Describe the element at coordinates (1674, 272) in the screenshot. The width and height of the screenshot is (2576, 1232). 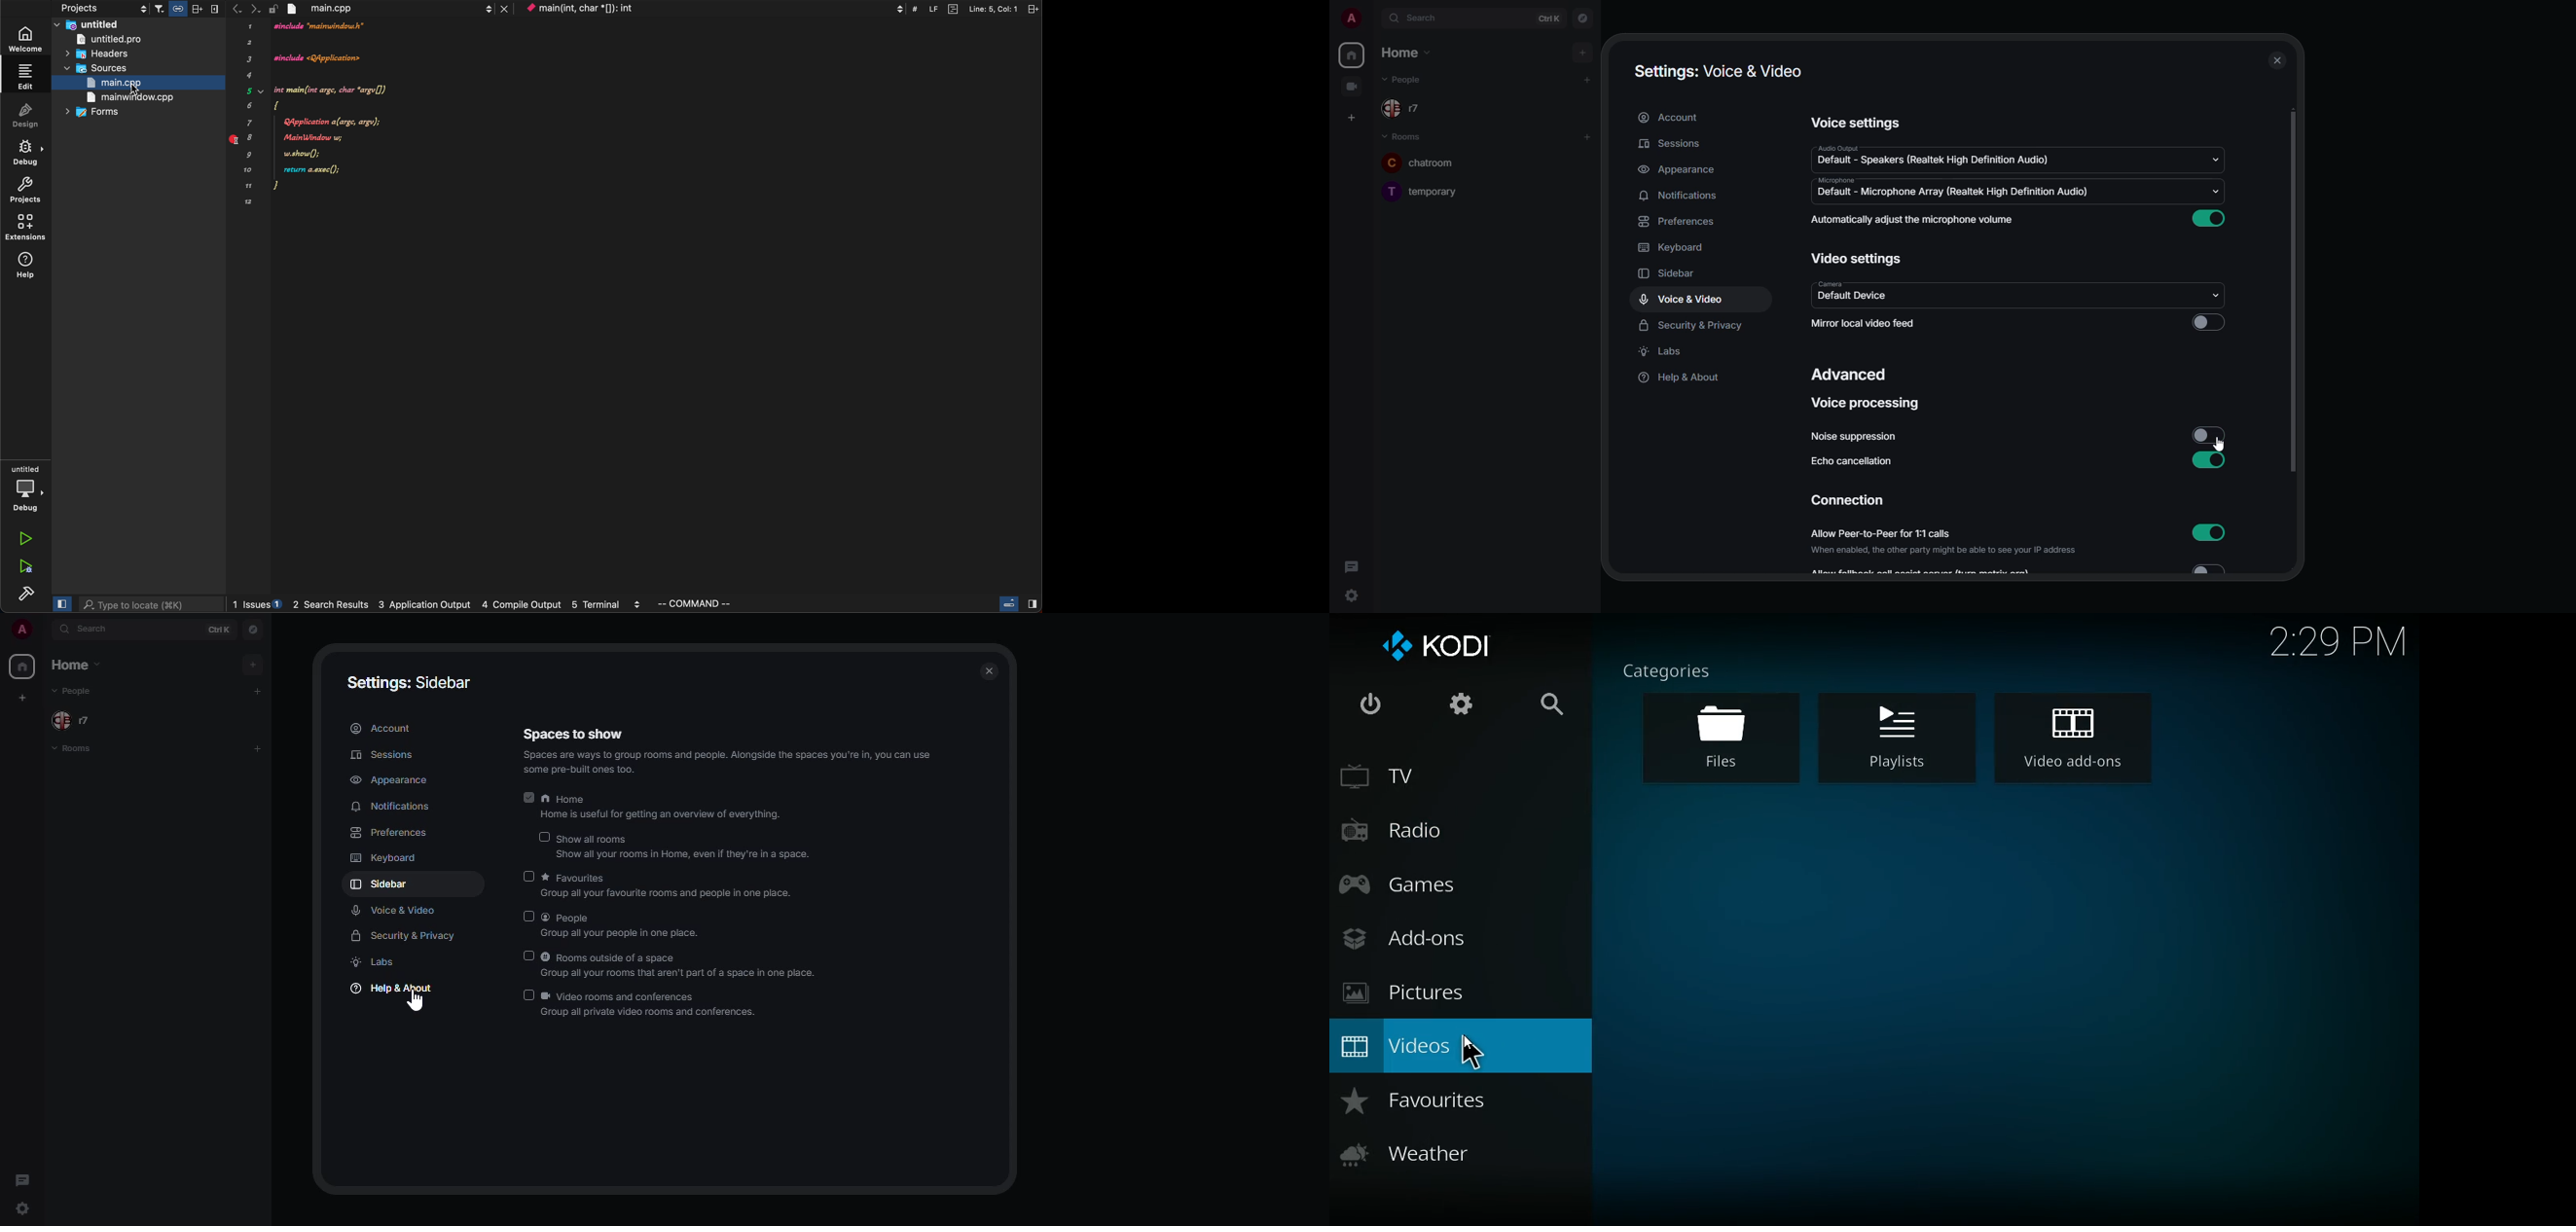
I see `sidebar` at that location.